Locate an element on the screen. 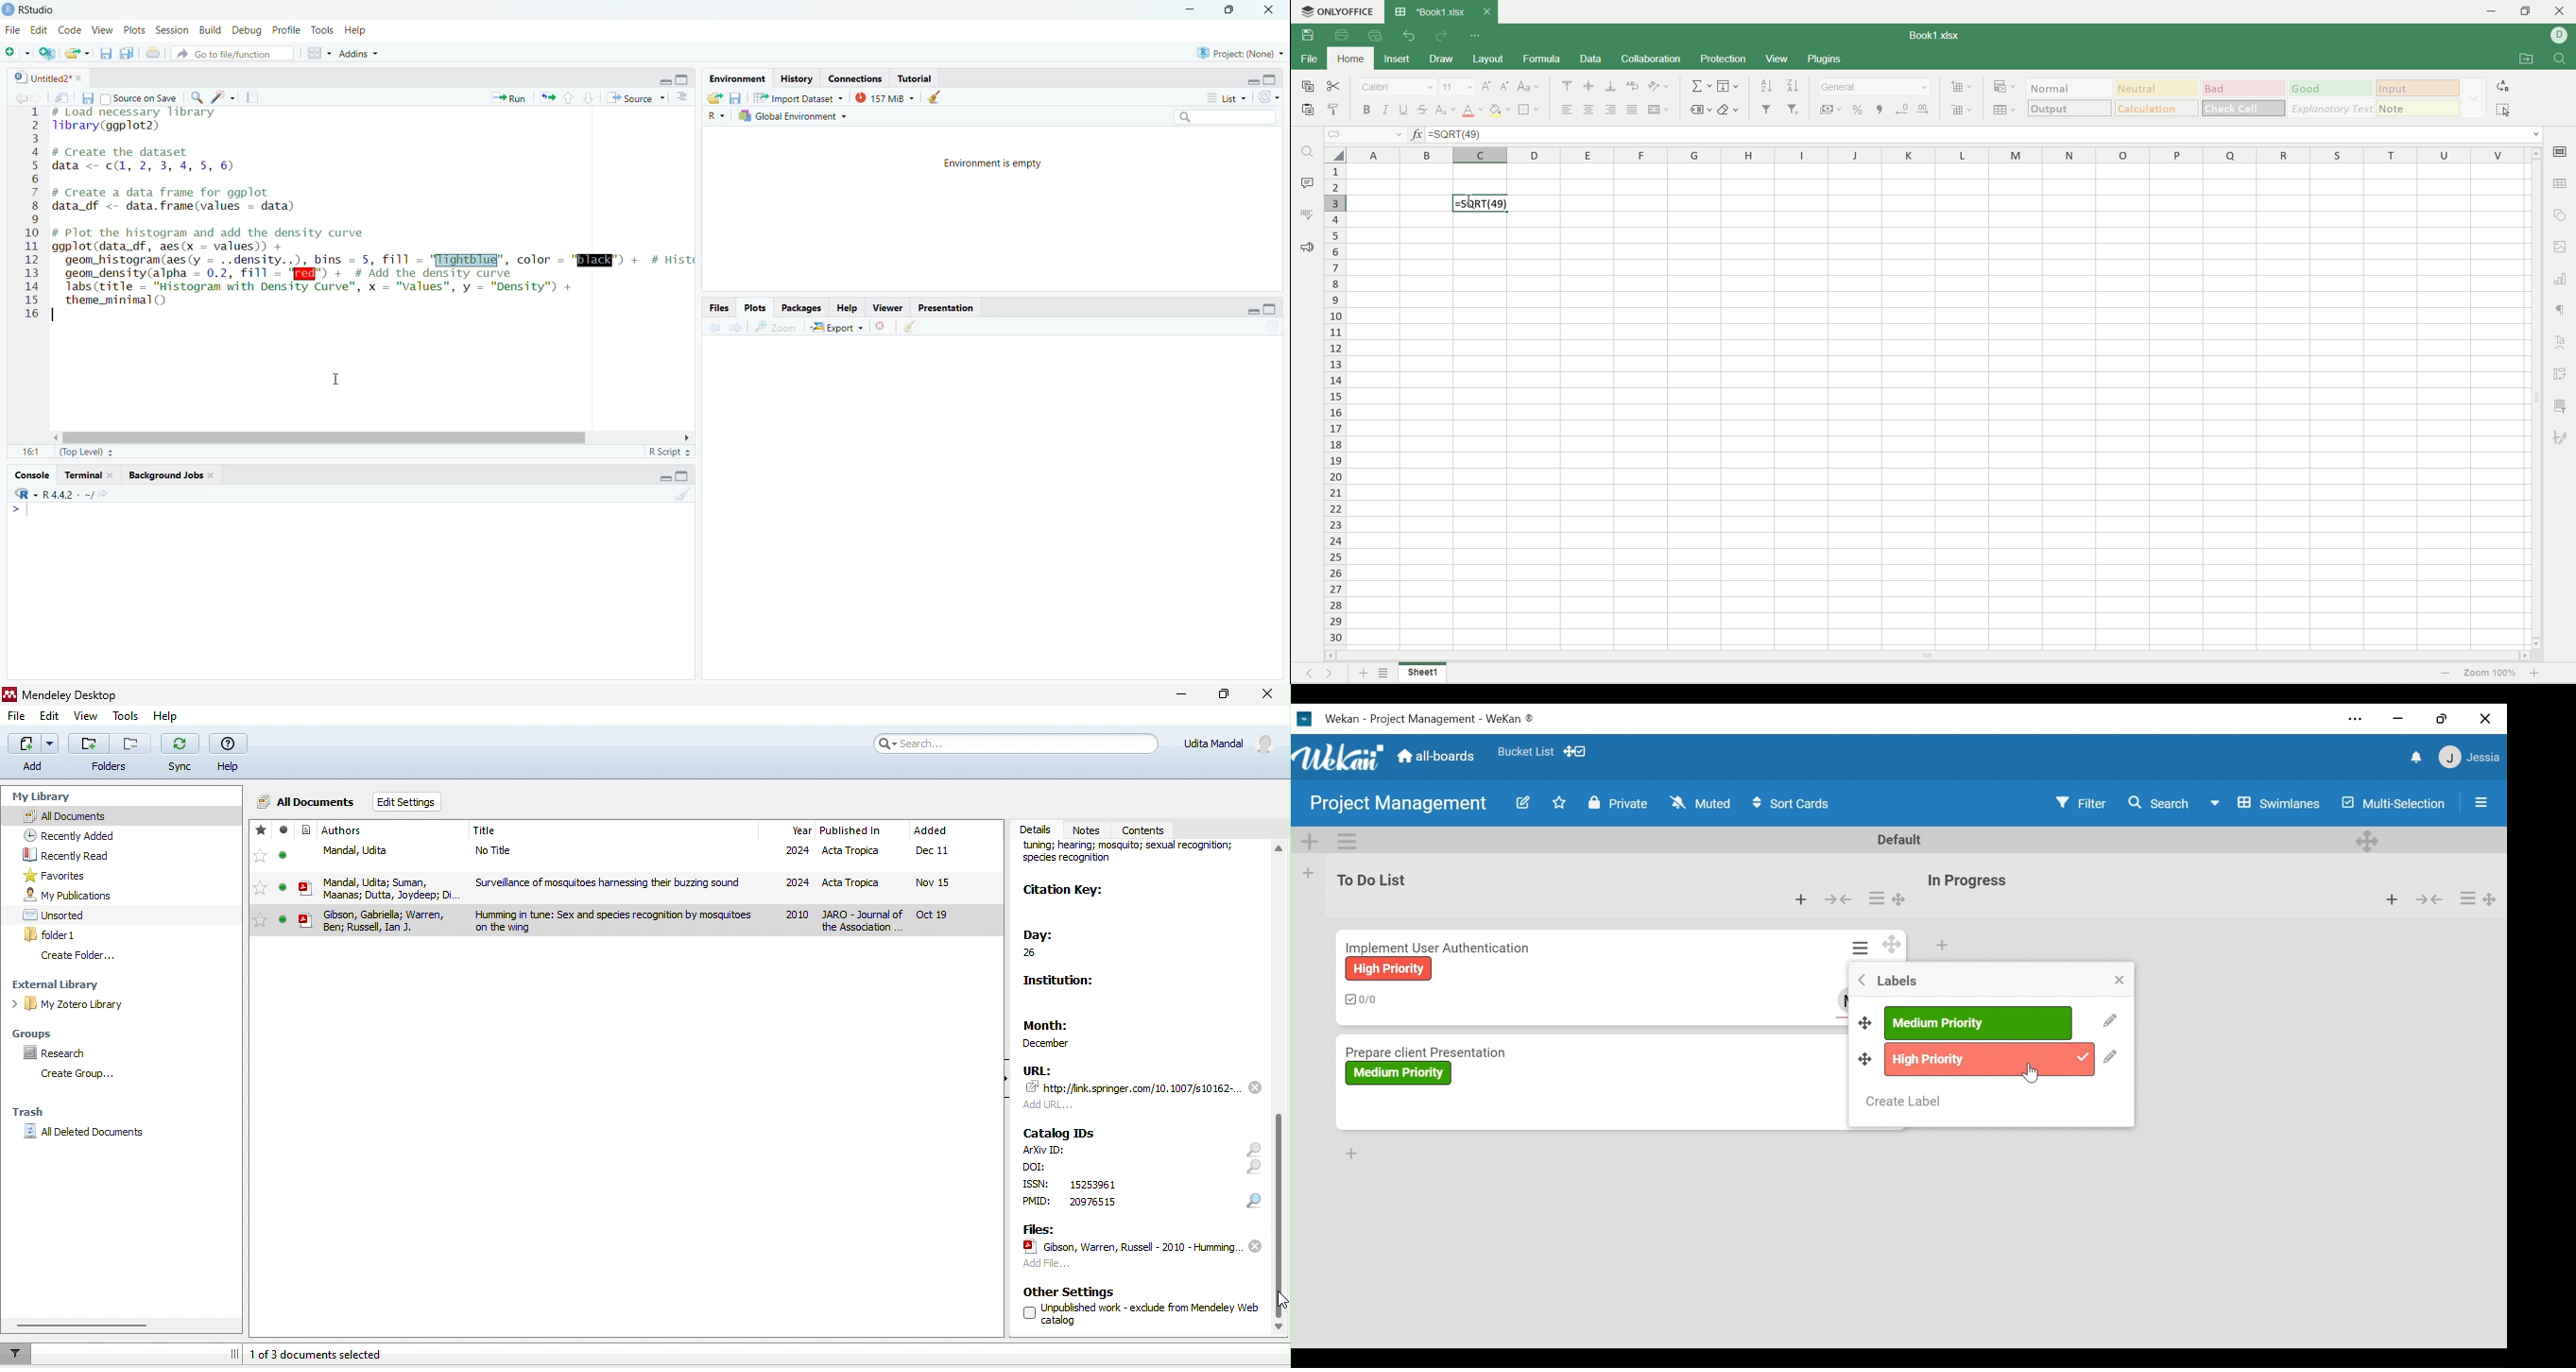 This screenshot has width=2576, height=1372. RStudio is located at coordinates (31, 9).